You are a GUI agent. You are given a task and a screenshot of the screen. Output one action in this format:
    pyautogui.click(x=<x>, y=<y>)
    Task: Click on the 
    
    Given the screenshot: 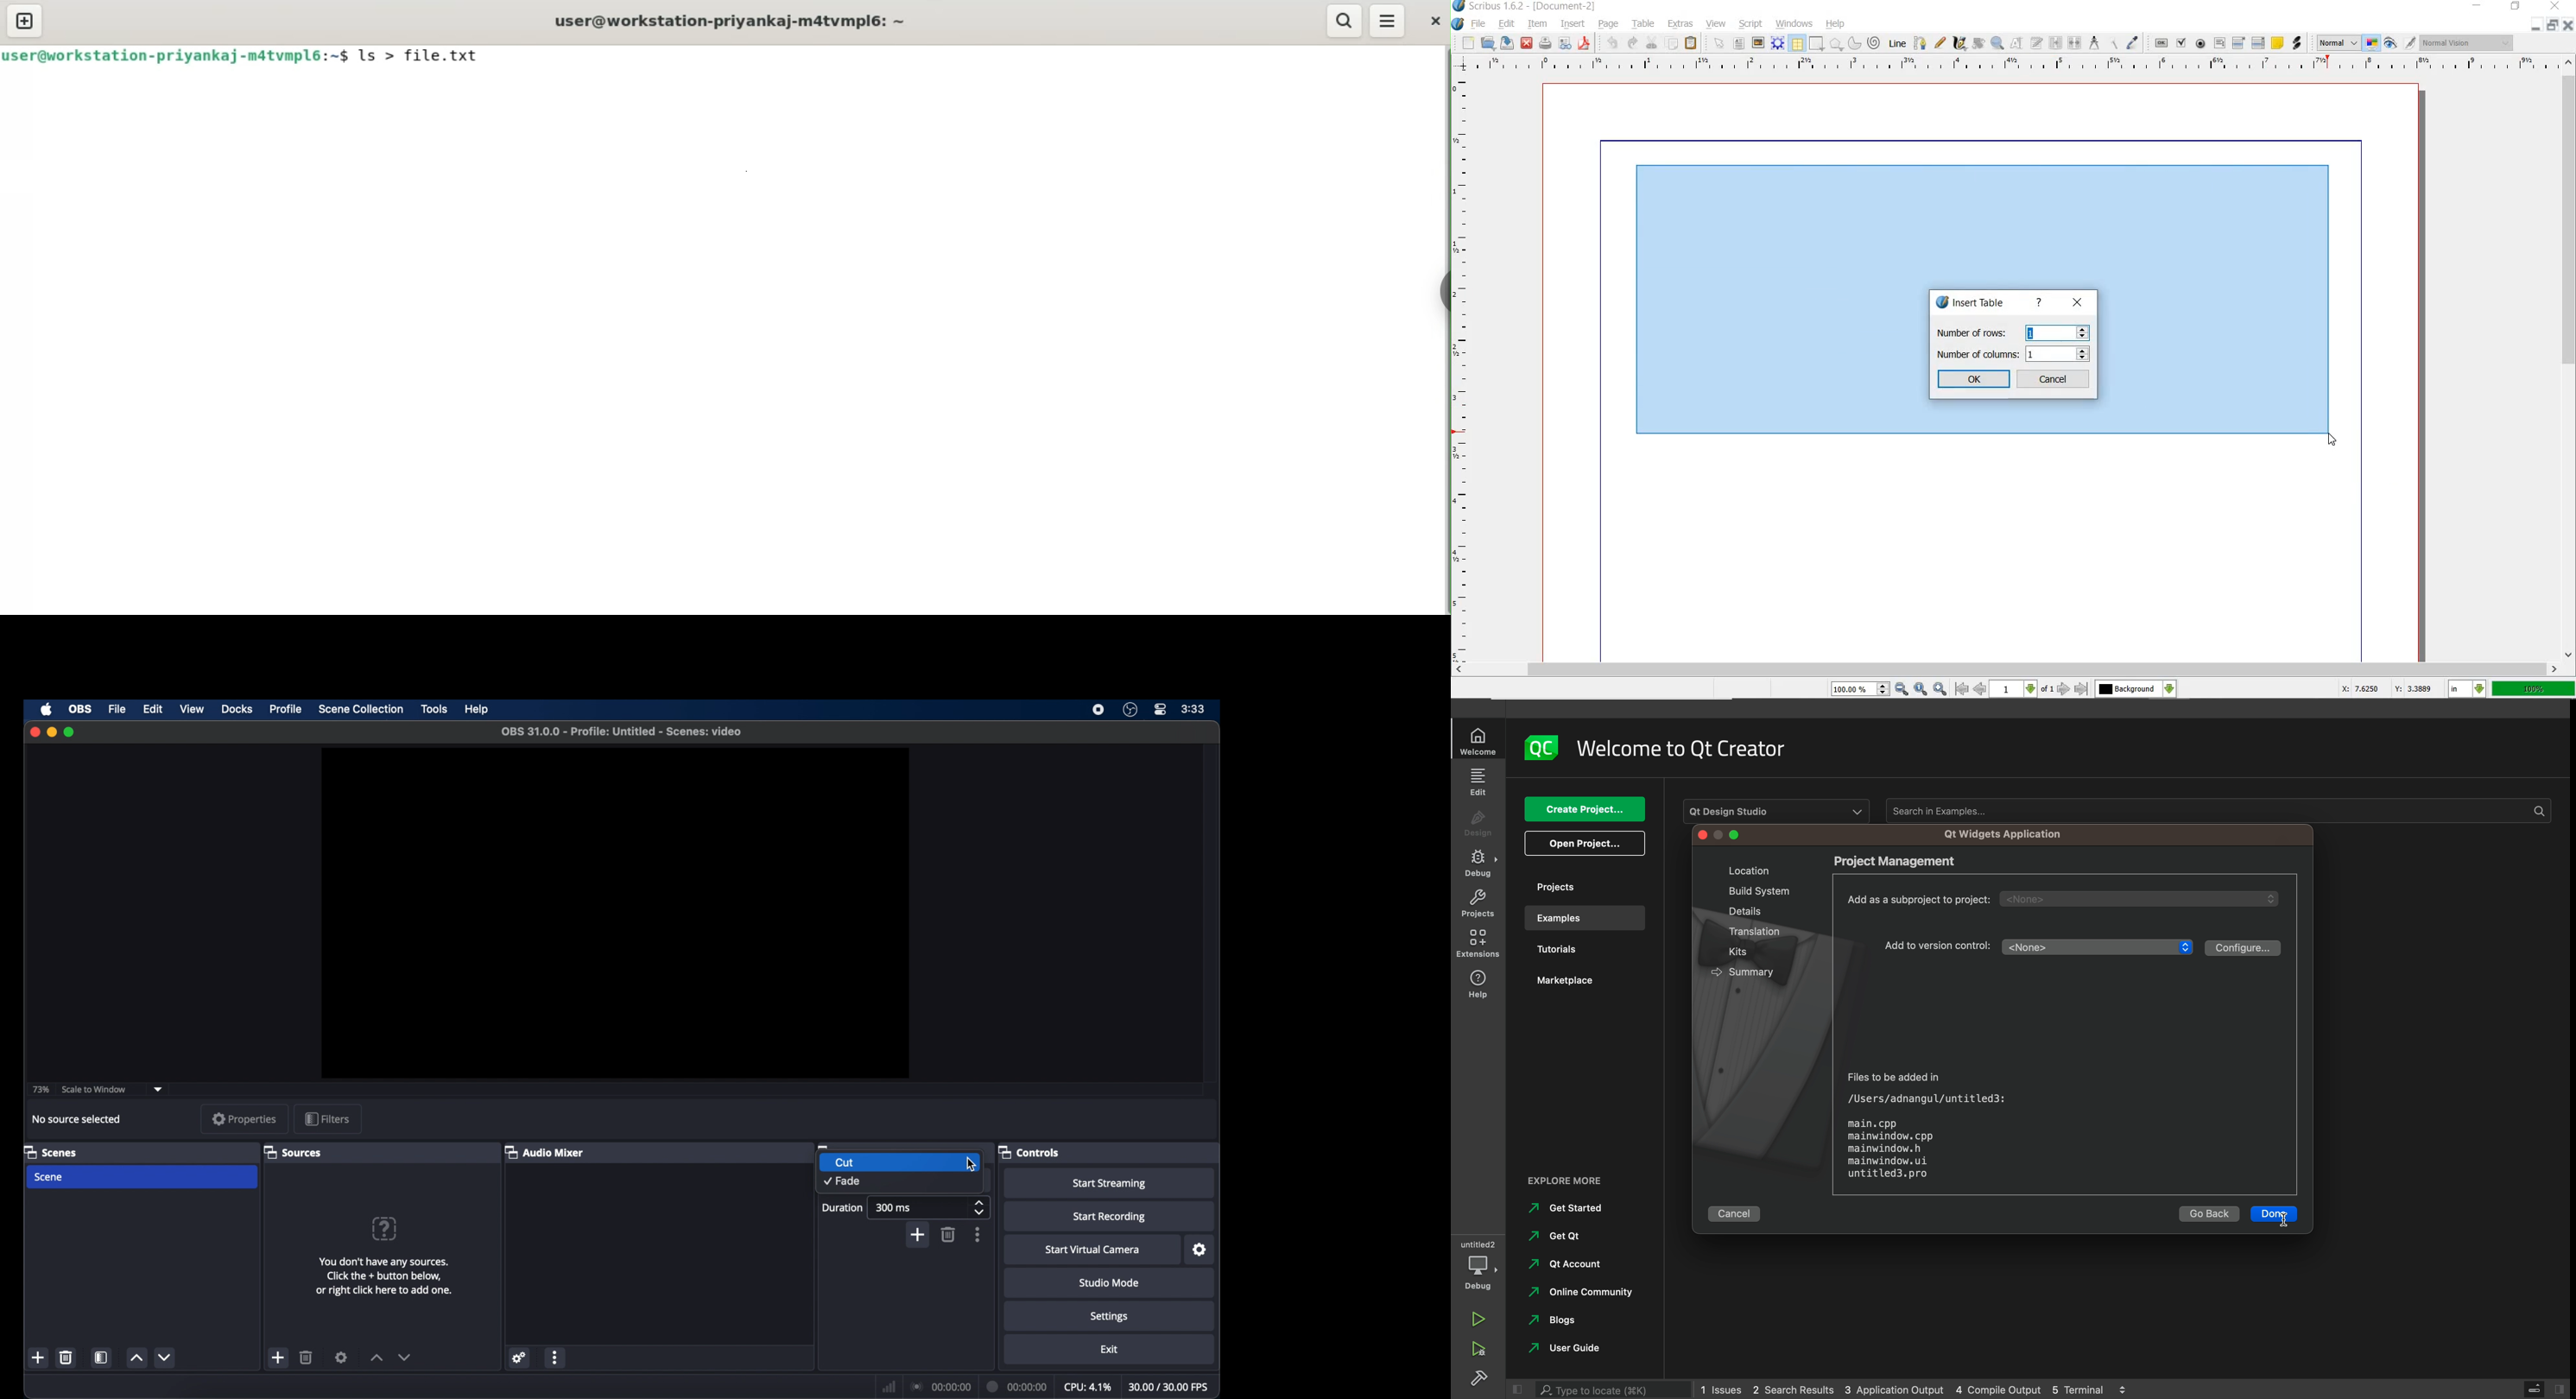 What is the action you would take?
    pyautogui.click(x=1478, y=863)
    